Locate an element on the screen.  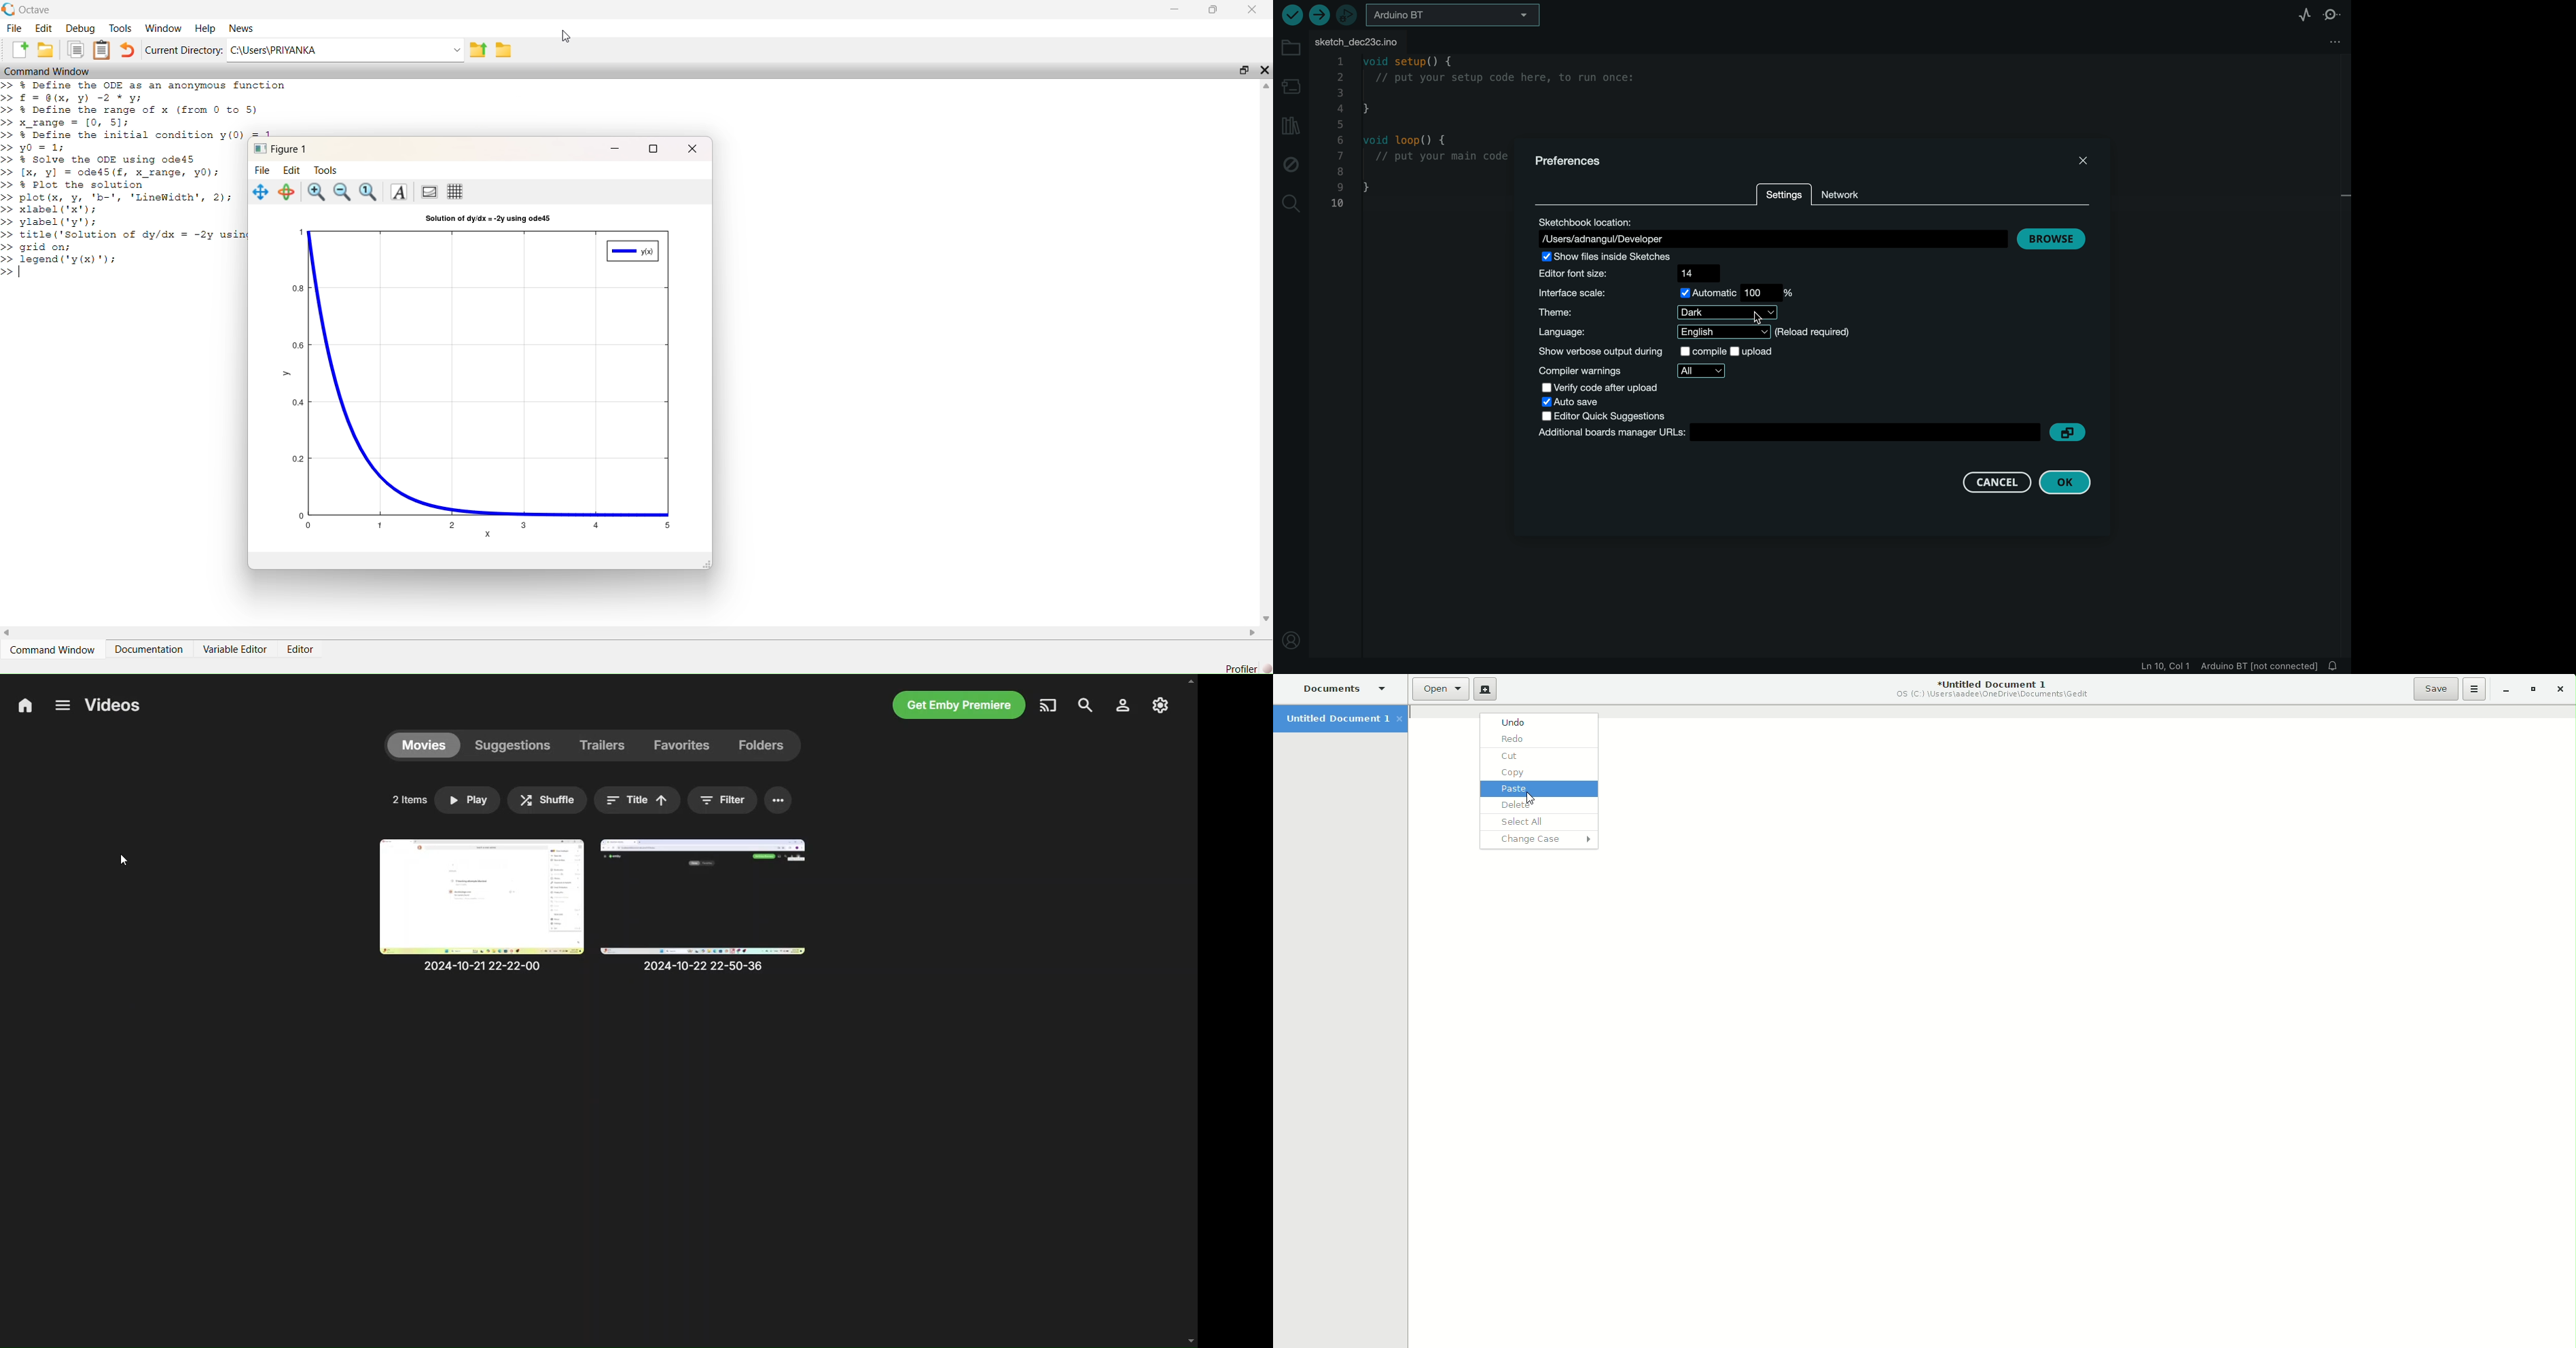
show output is located at coordinates (1664, 353).